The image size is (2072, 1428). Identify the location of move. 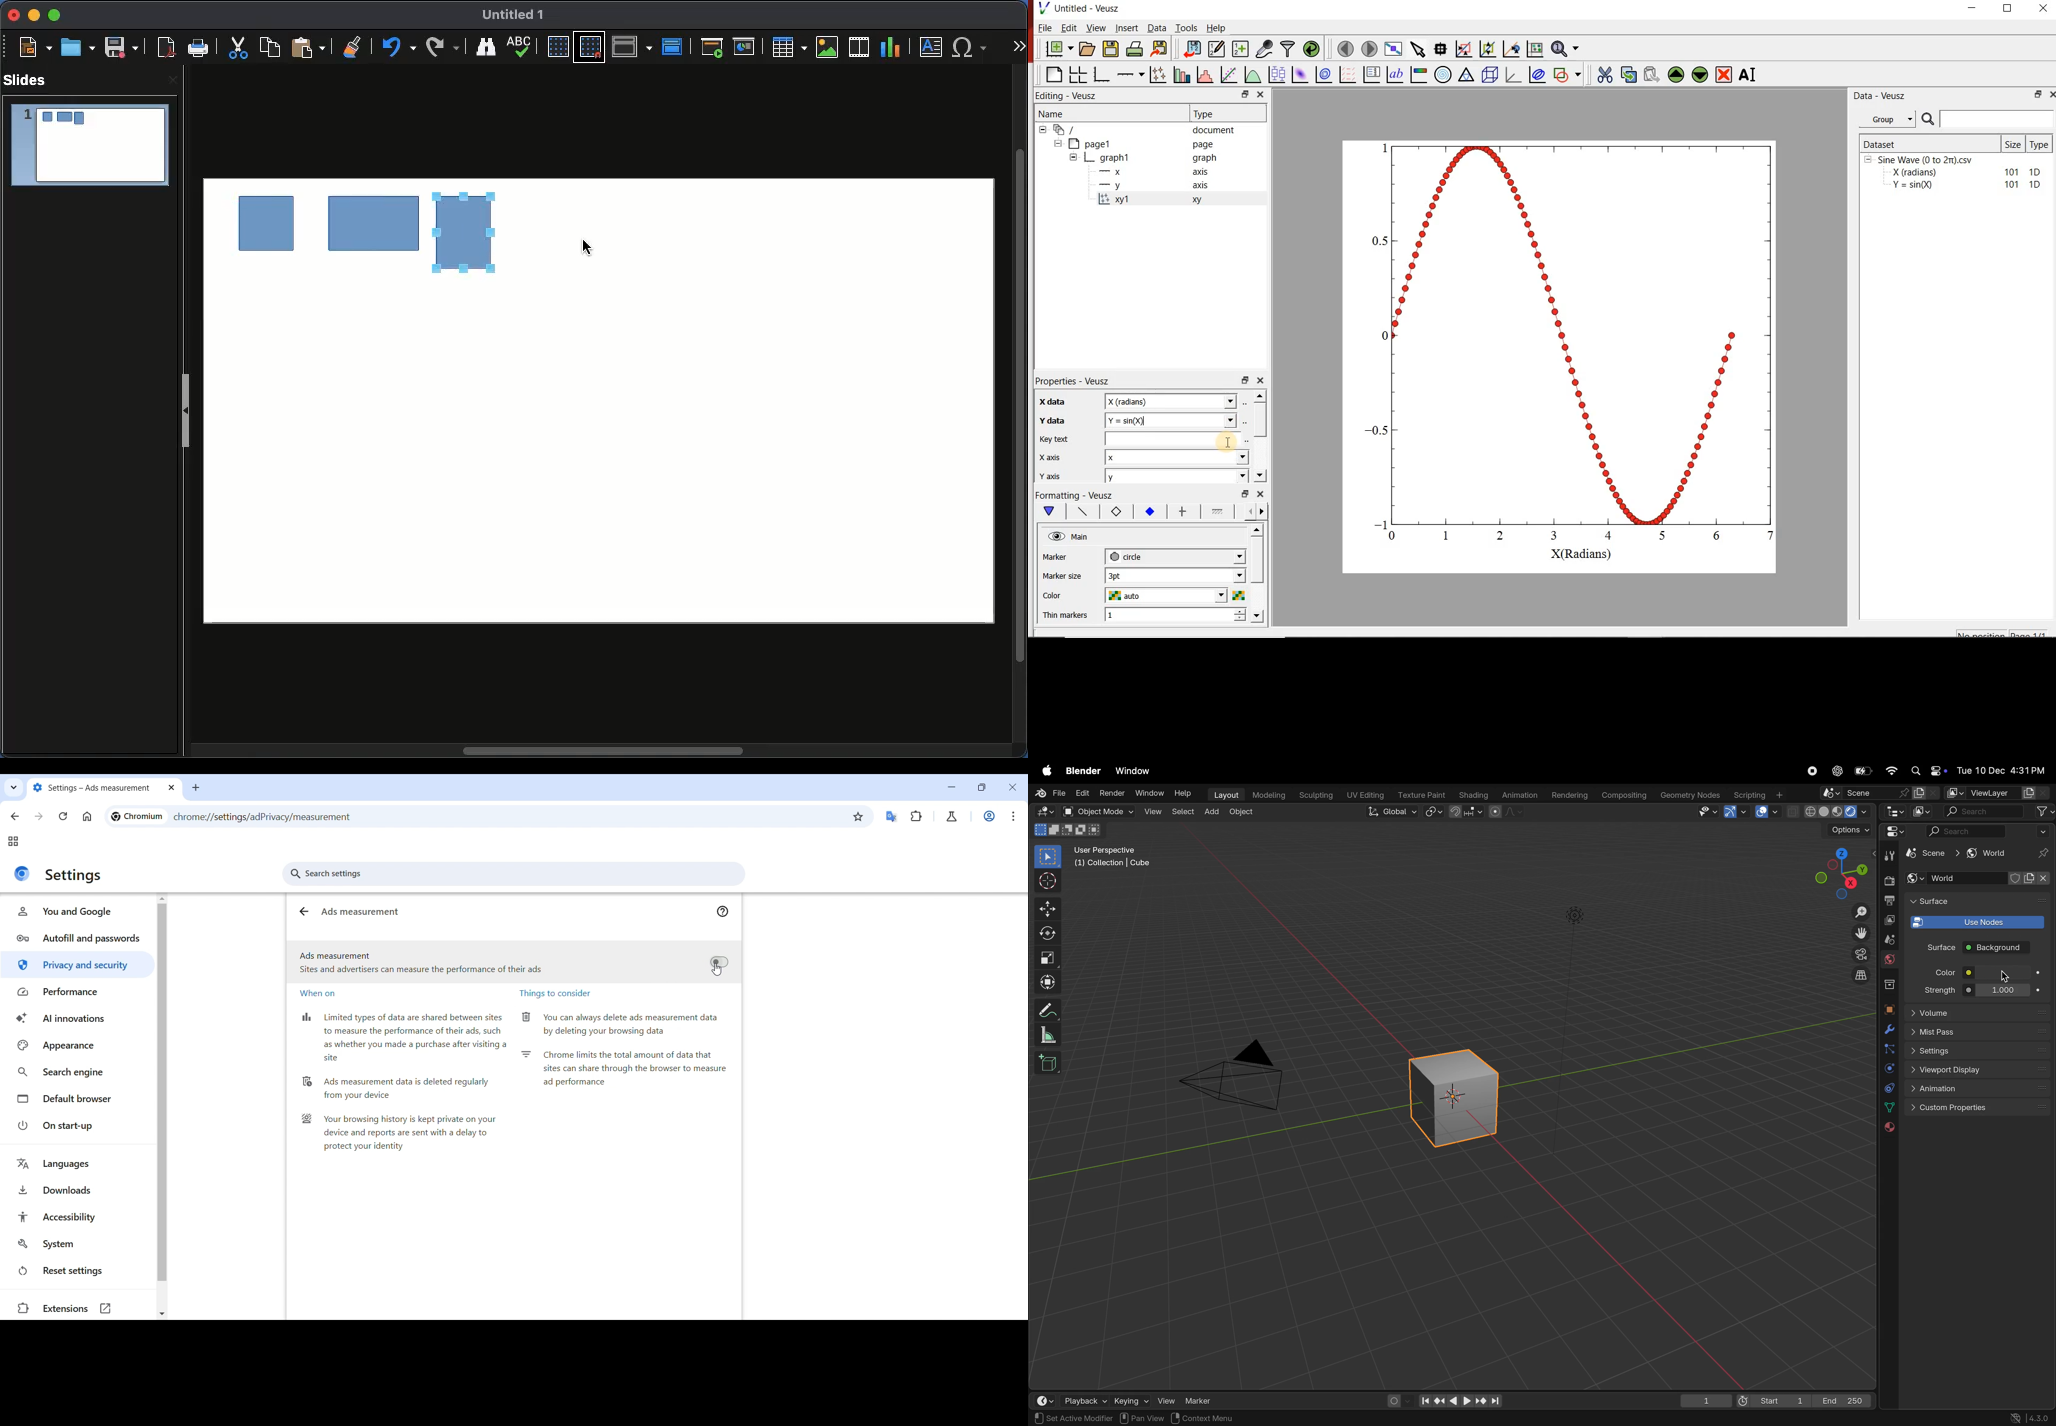
(1049, 908).